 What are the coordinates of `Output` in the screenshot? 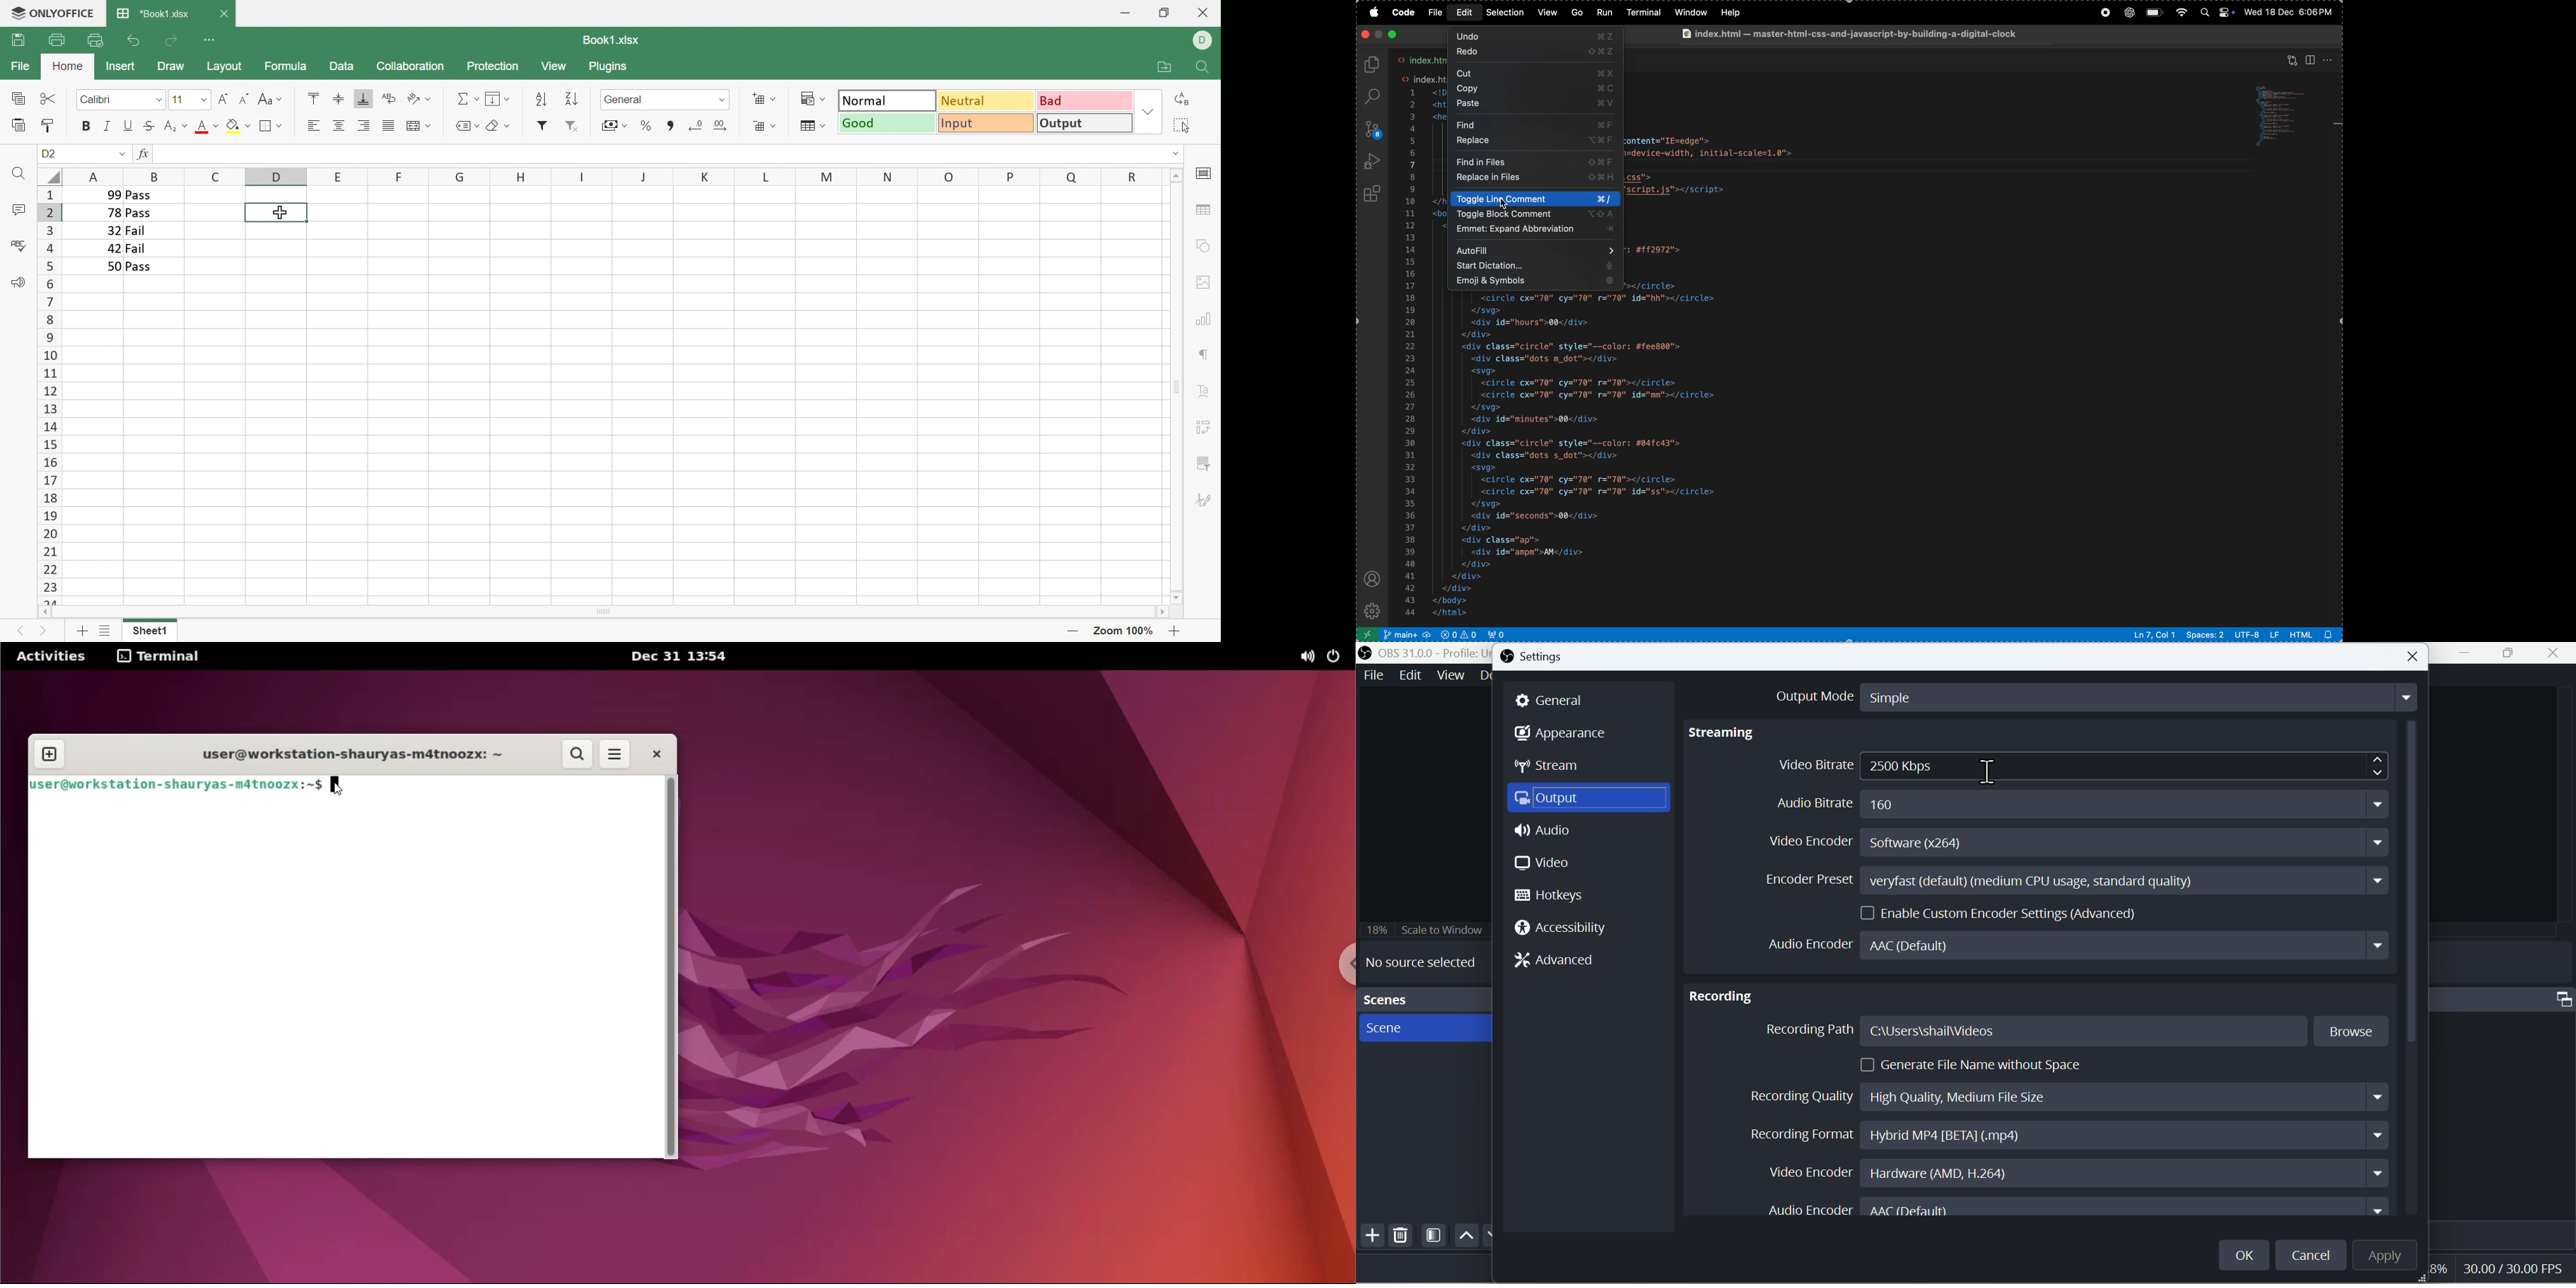 It's located at (1592, 801).